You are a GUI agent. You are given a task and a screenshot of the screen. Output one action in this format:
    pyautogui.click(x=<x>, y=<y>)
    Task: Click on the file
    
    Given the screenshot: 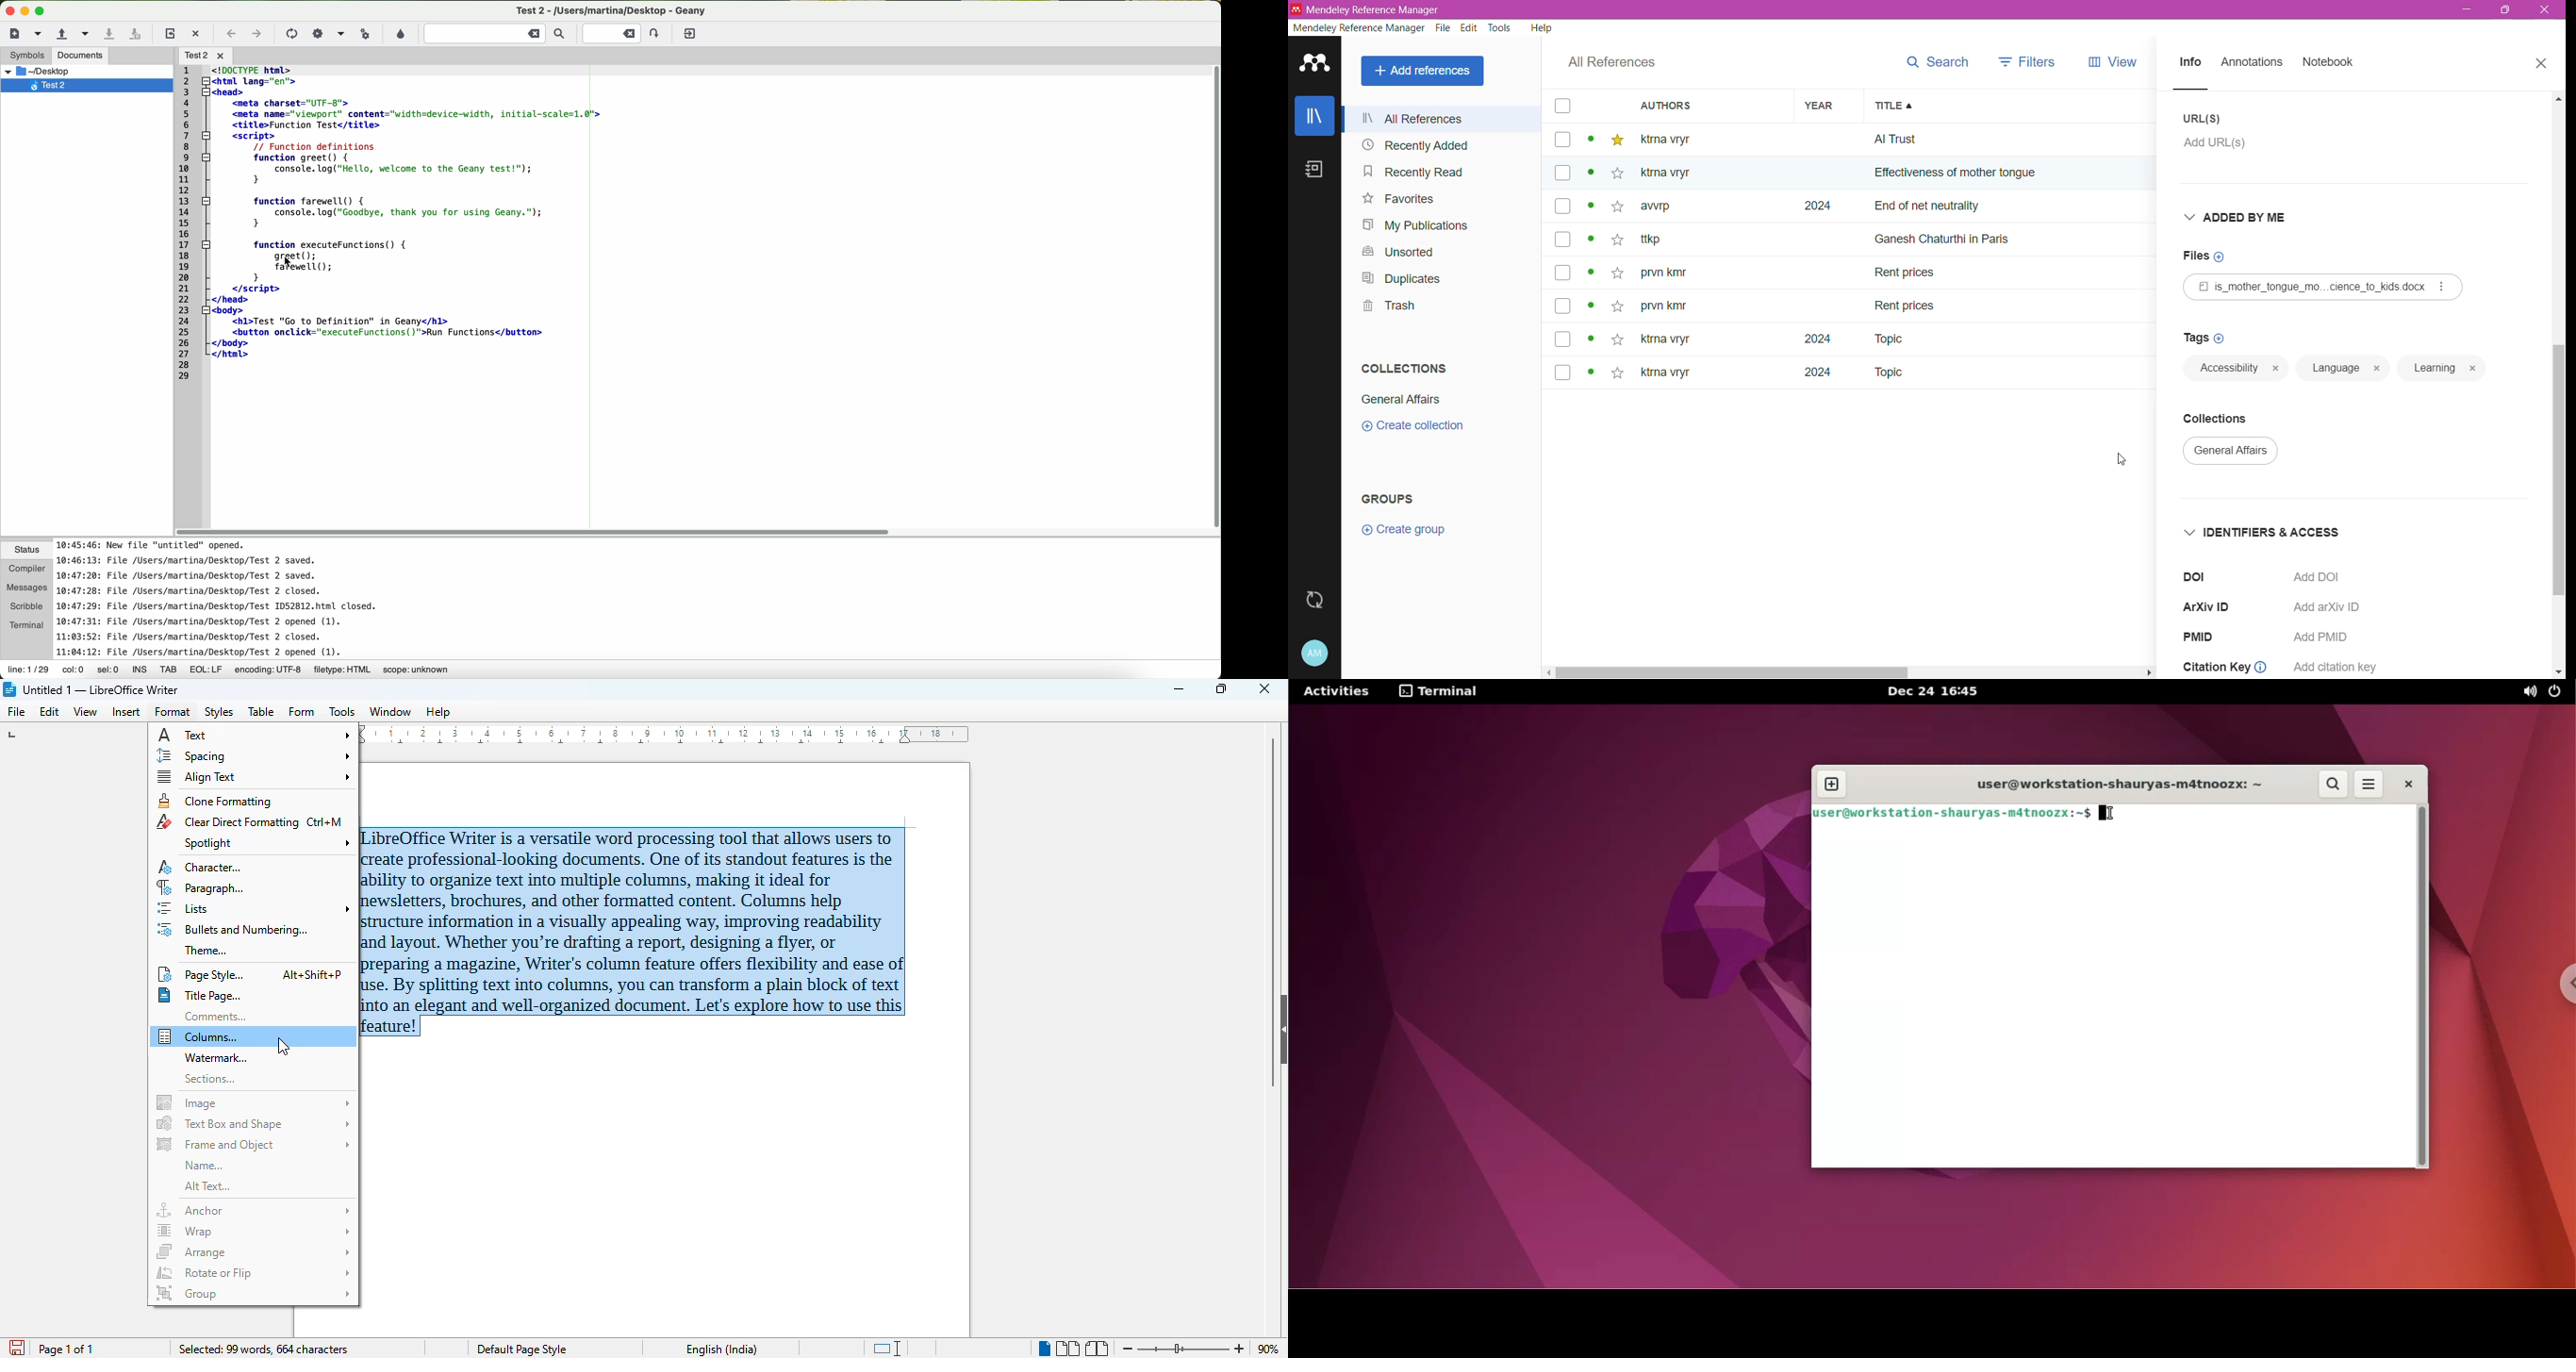 What is the action you would take?
    pyautogui.click(x=18, y=712)
    